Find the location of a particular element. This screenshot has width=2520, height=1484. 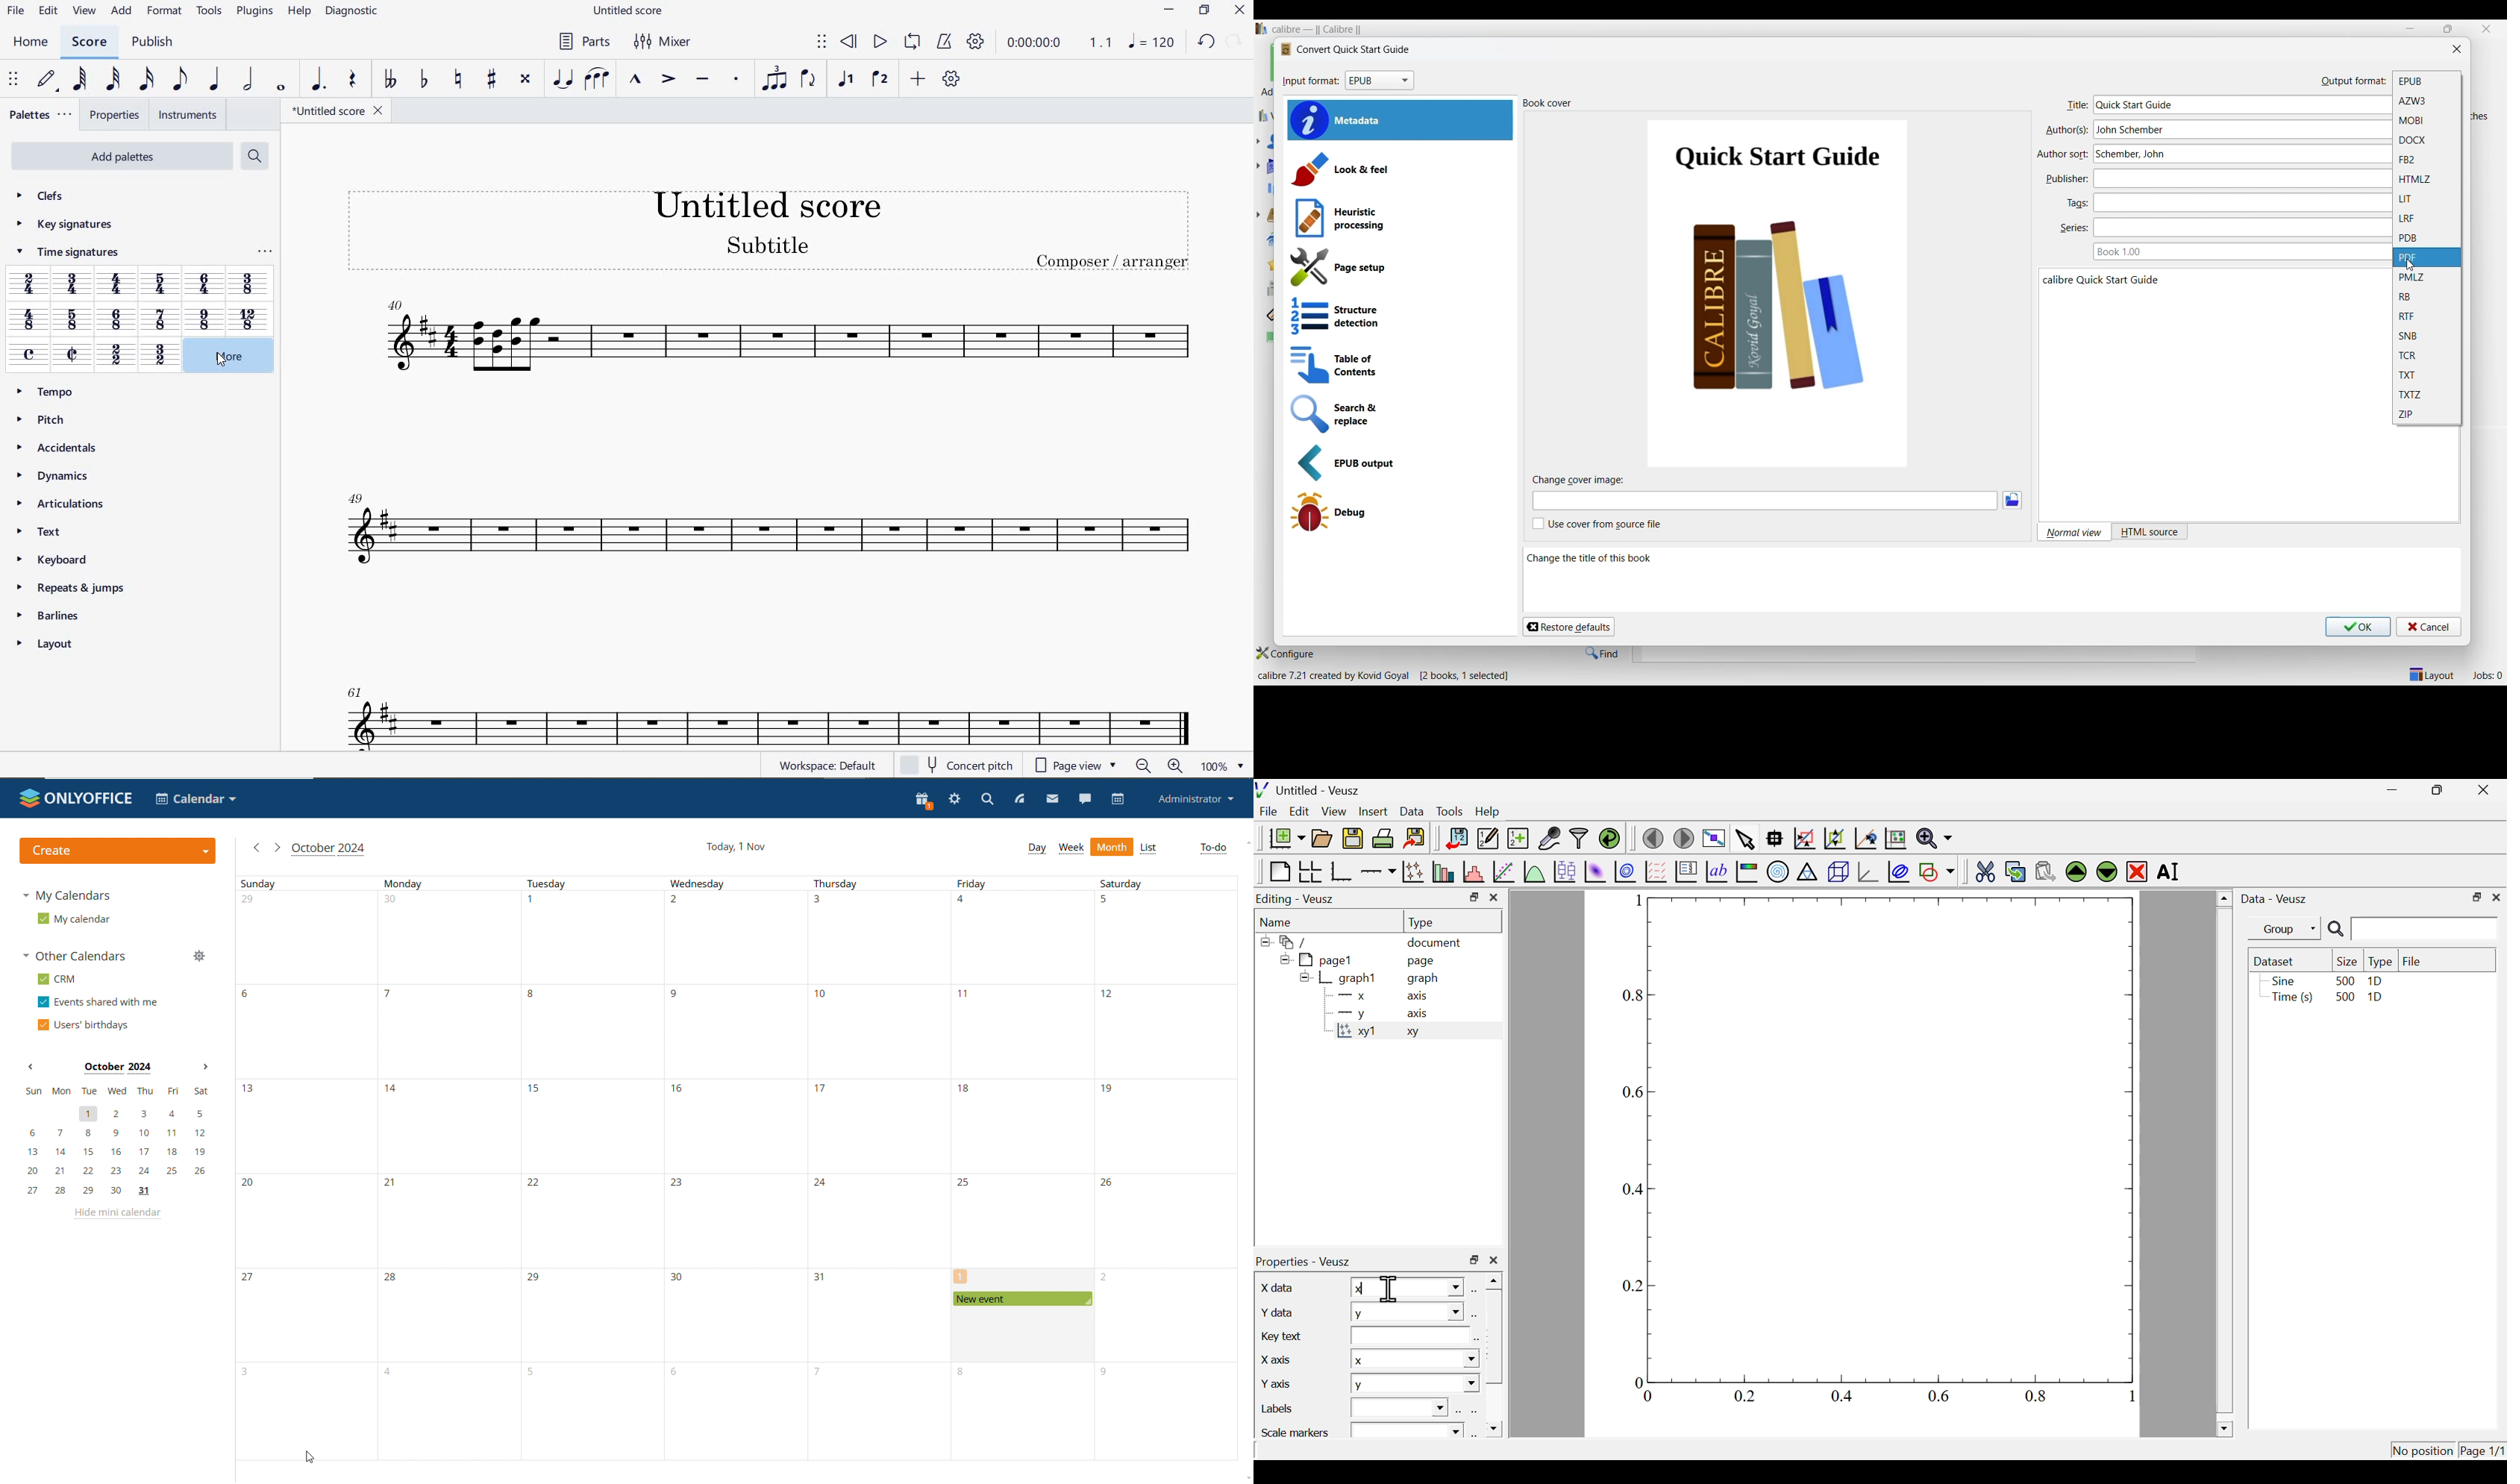

TEMPO is located at coordinates (51, 392).